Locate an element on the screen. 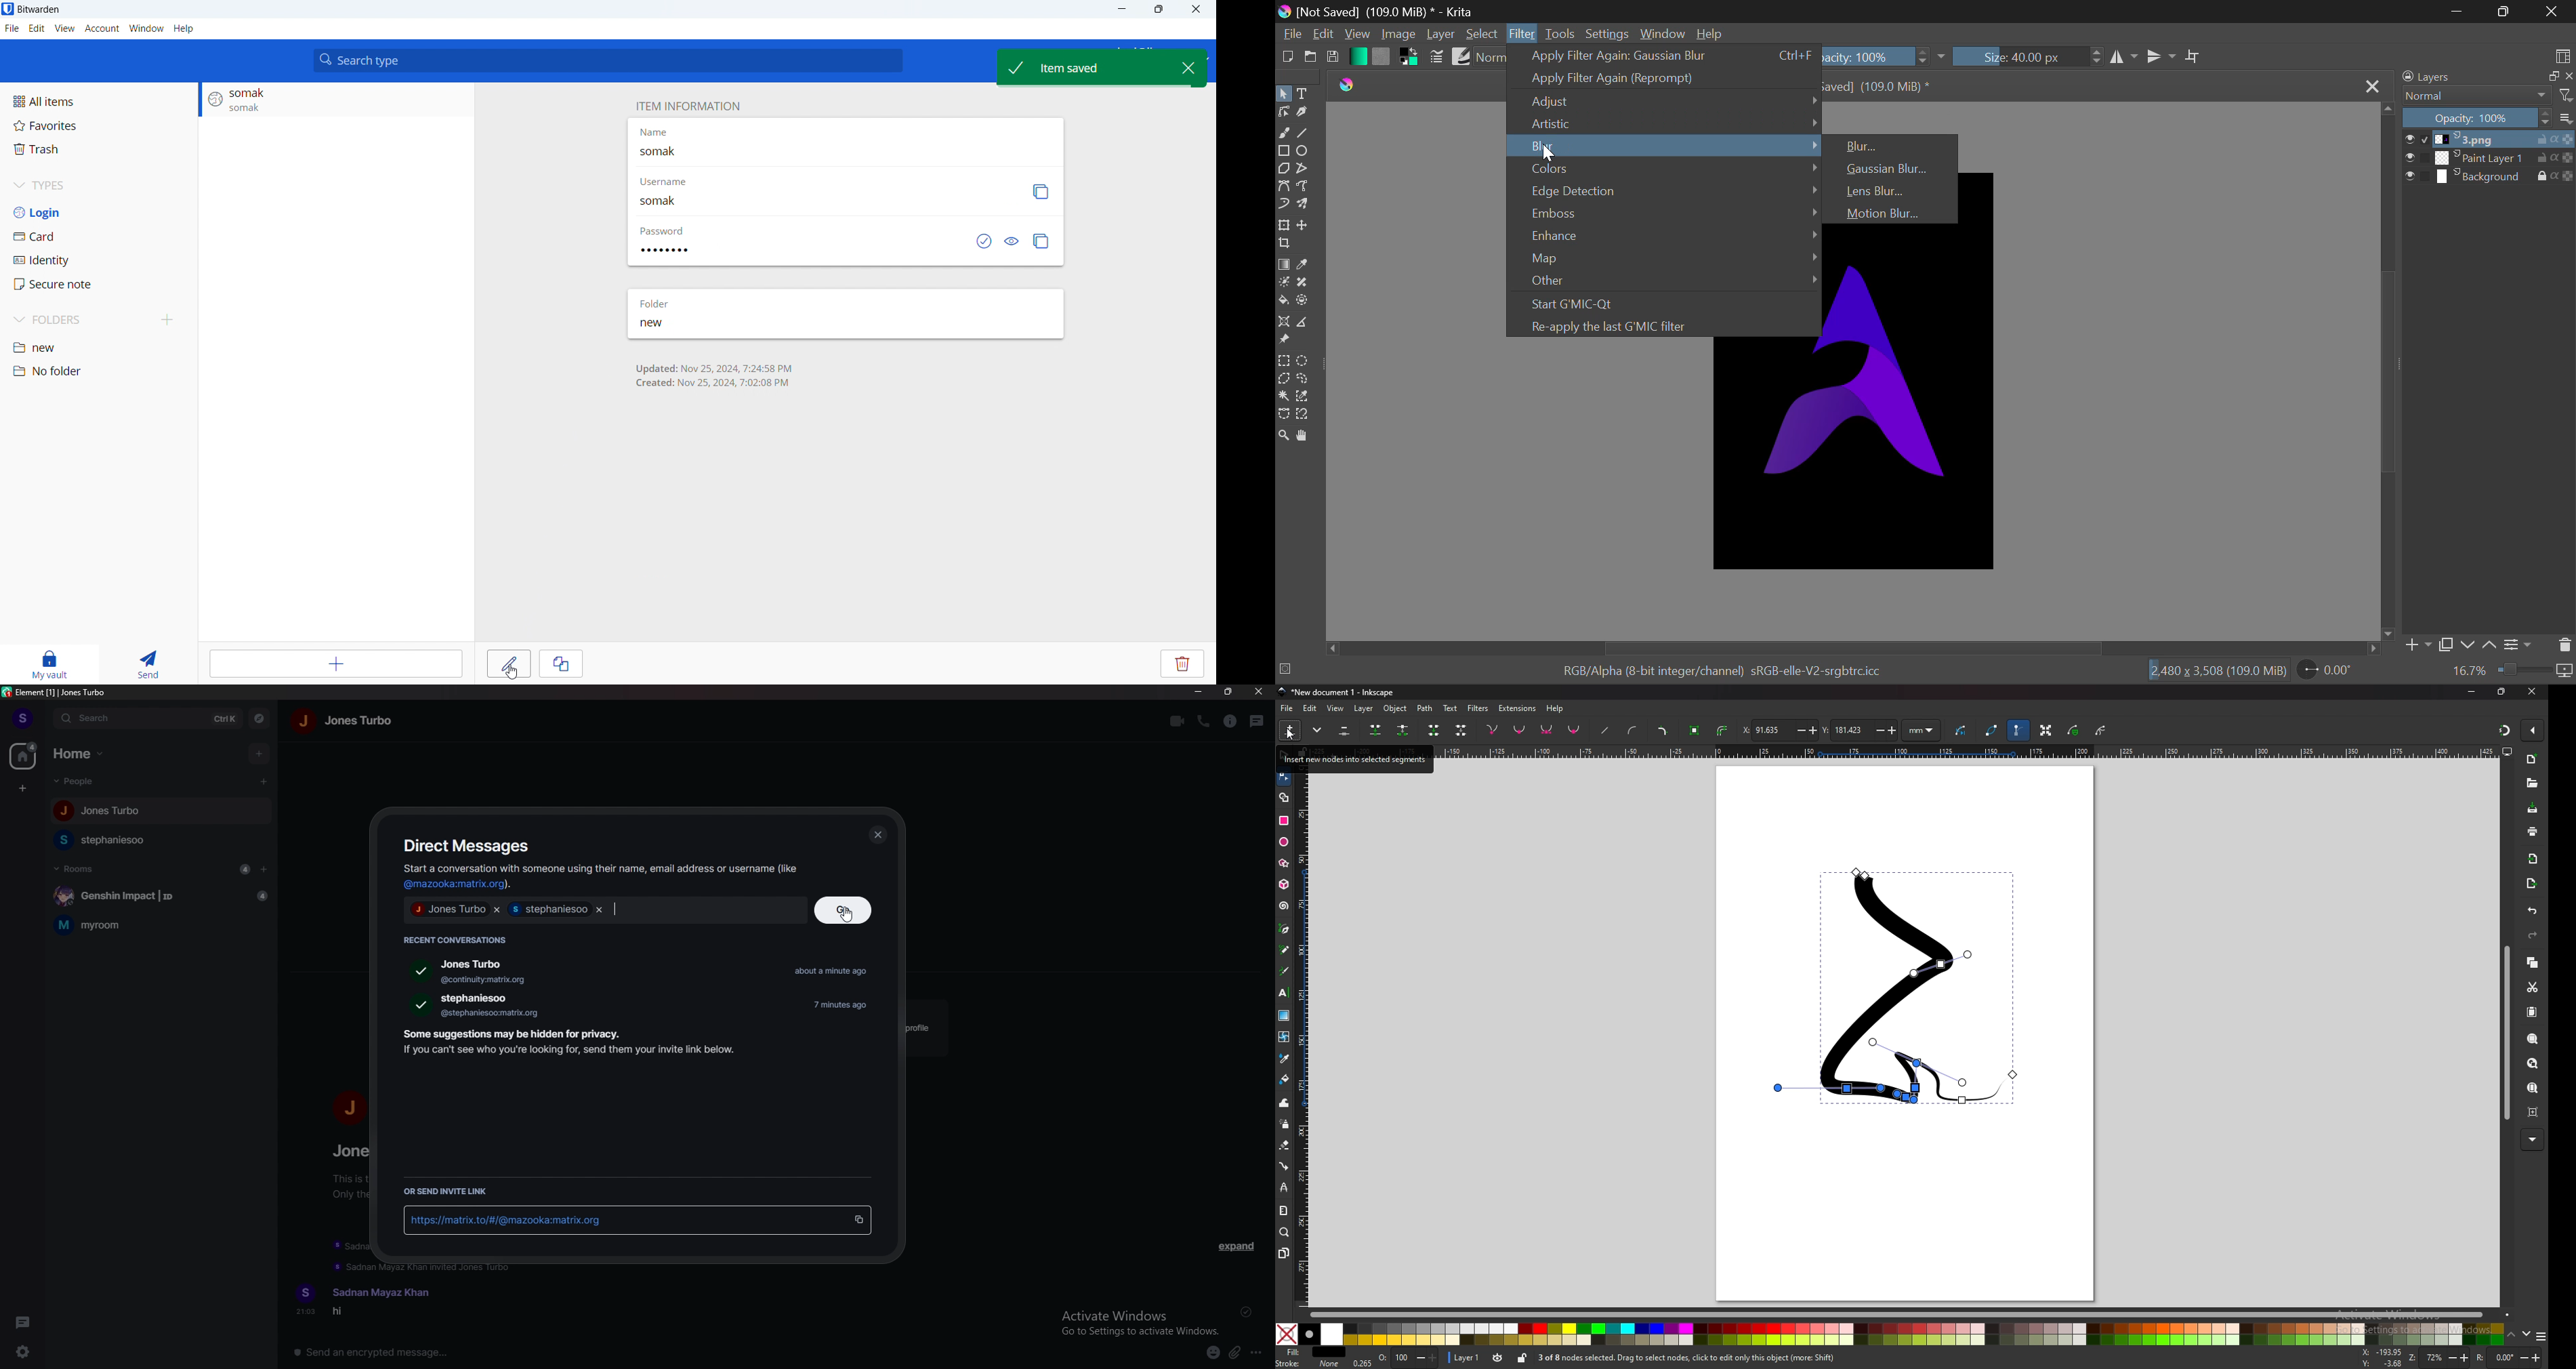 Image resolution: width=2576 pixels, height=1372 pixels. Rectangular Selection is located at coordinates (1283, 361).